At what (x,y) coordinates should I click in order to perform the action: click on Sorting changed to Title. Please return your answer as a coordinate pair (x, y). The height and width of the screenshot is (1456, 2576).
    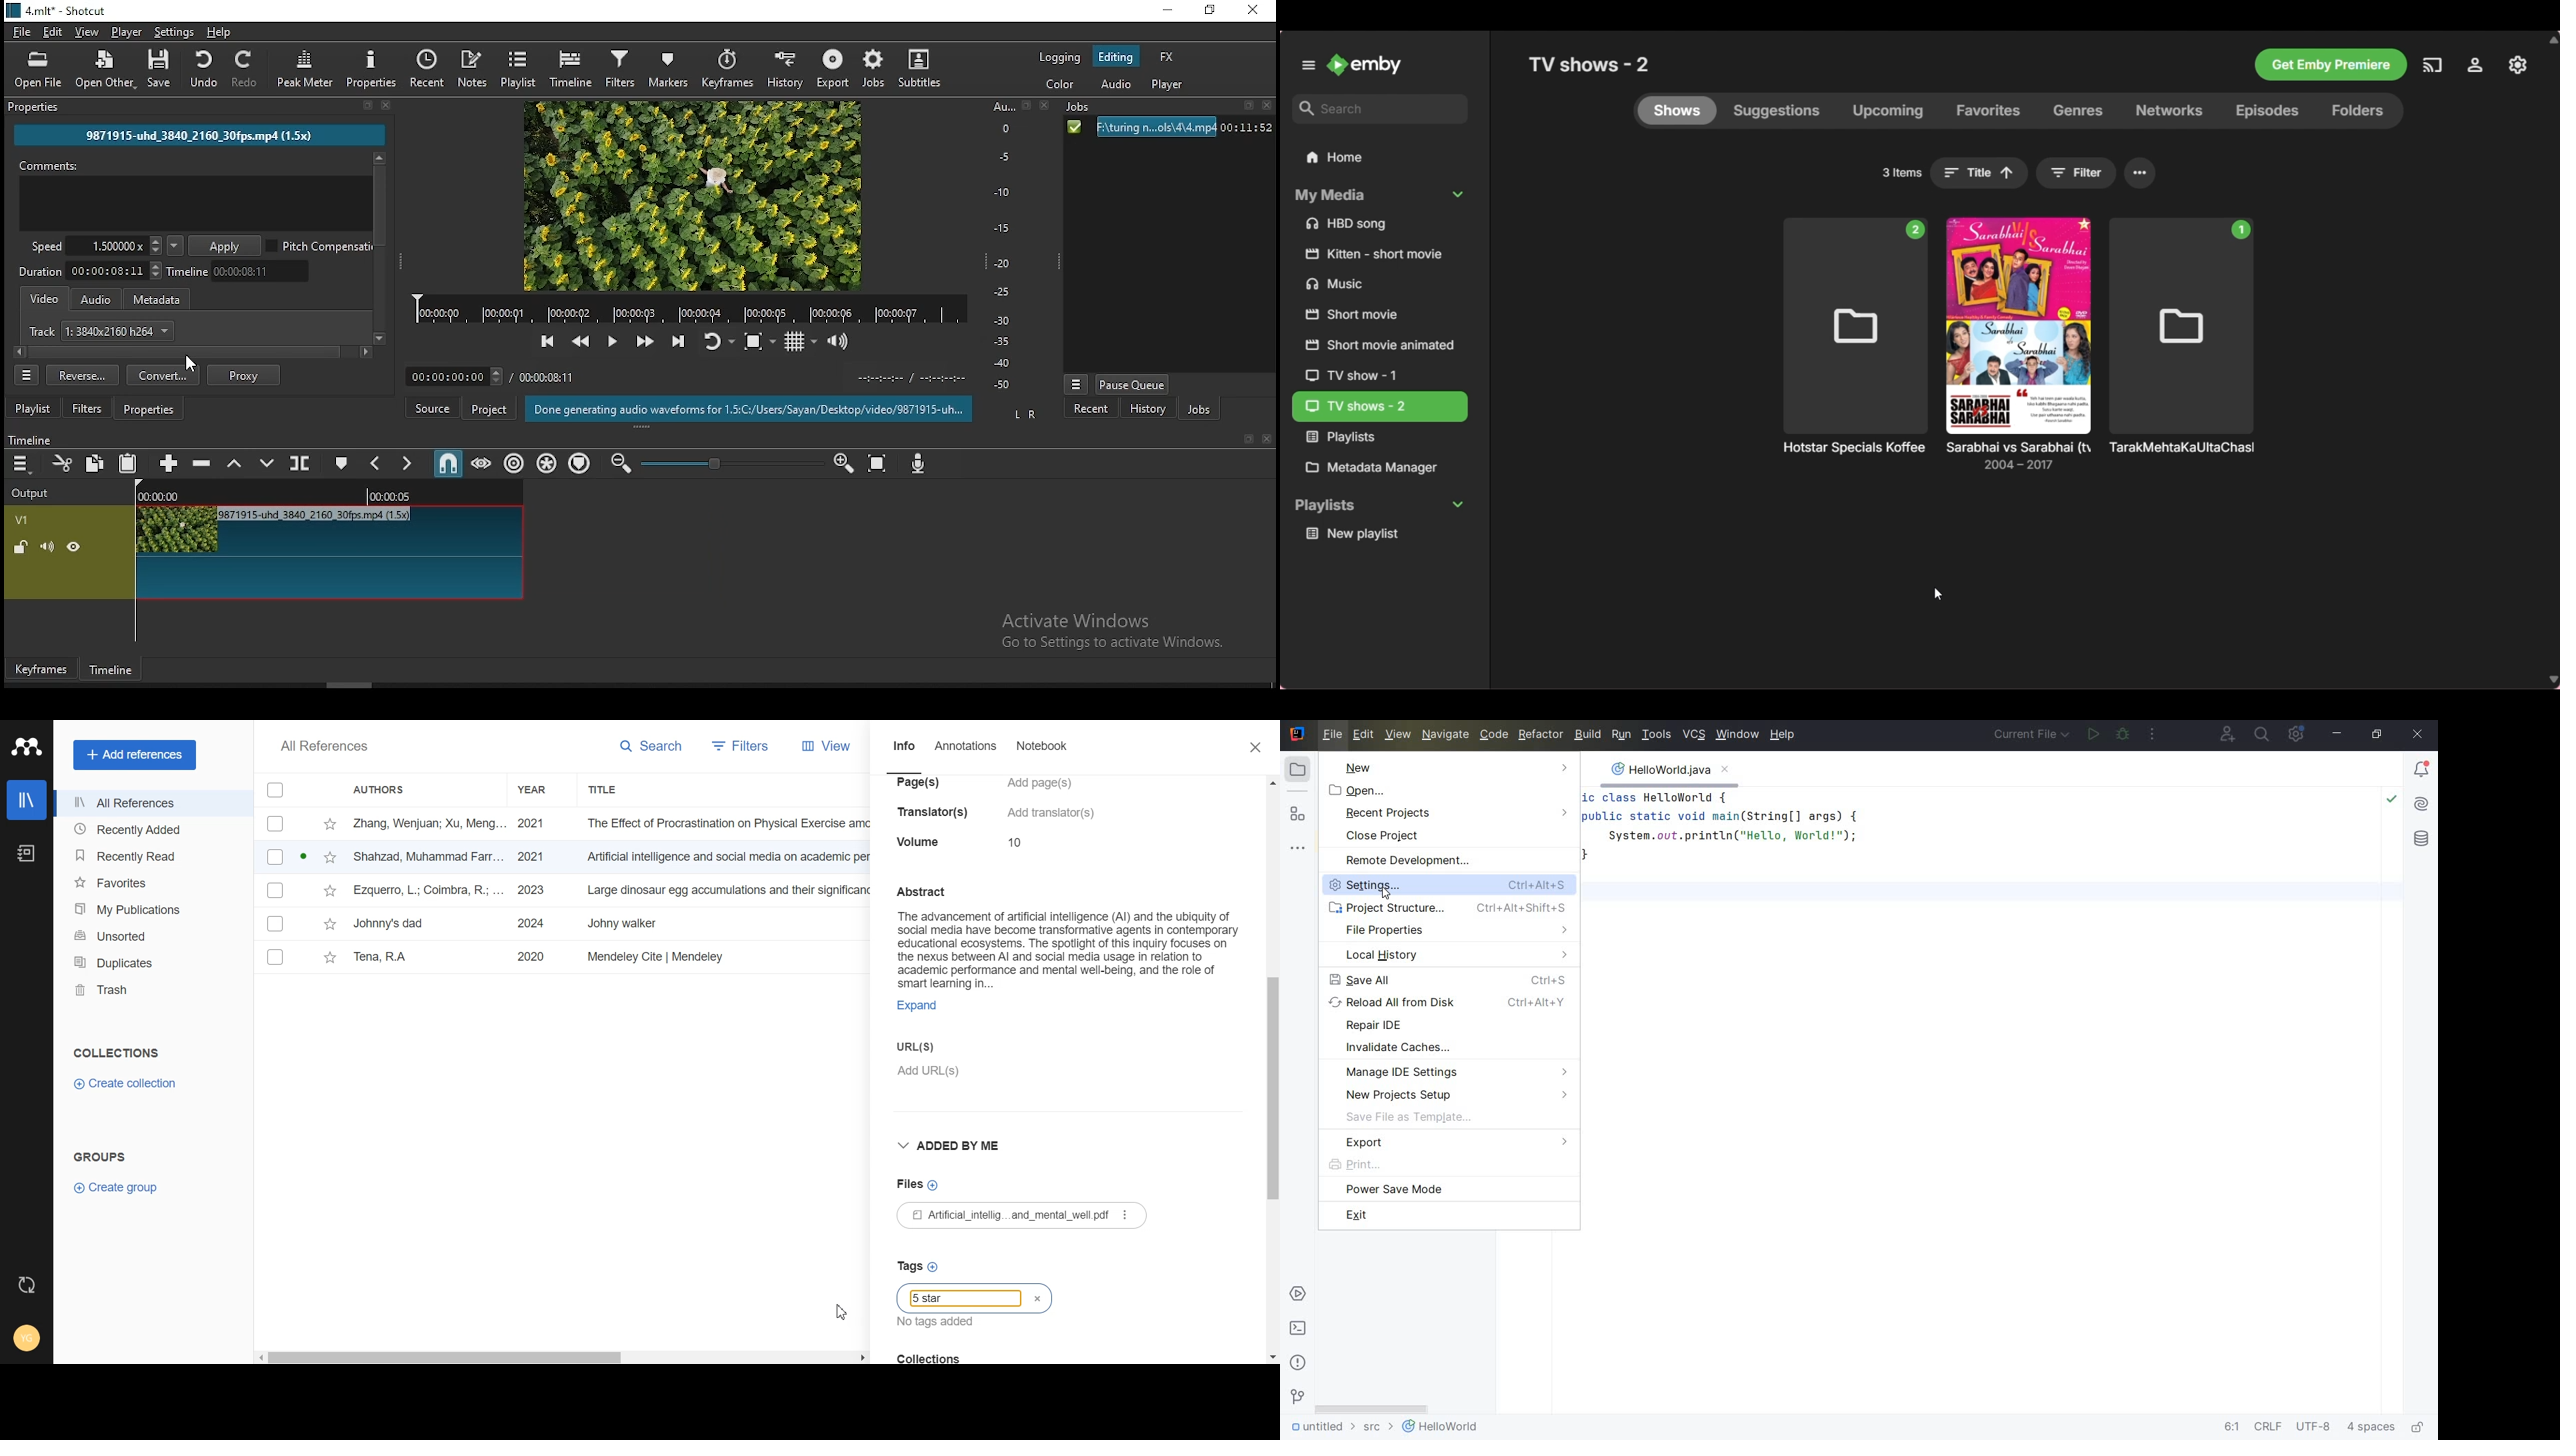
    Looking at the image, I should click on (1979, 173).